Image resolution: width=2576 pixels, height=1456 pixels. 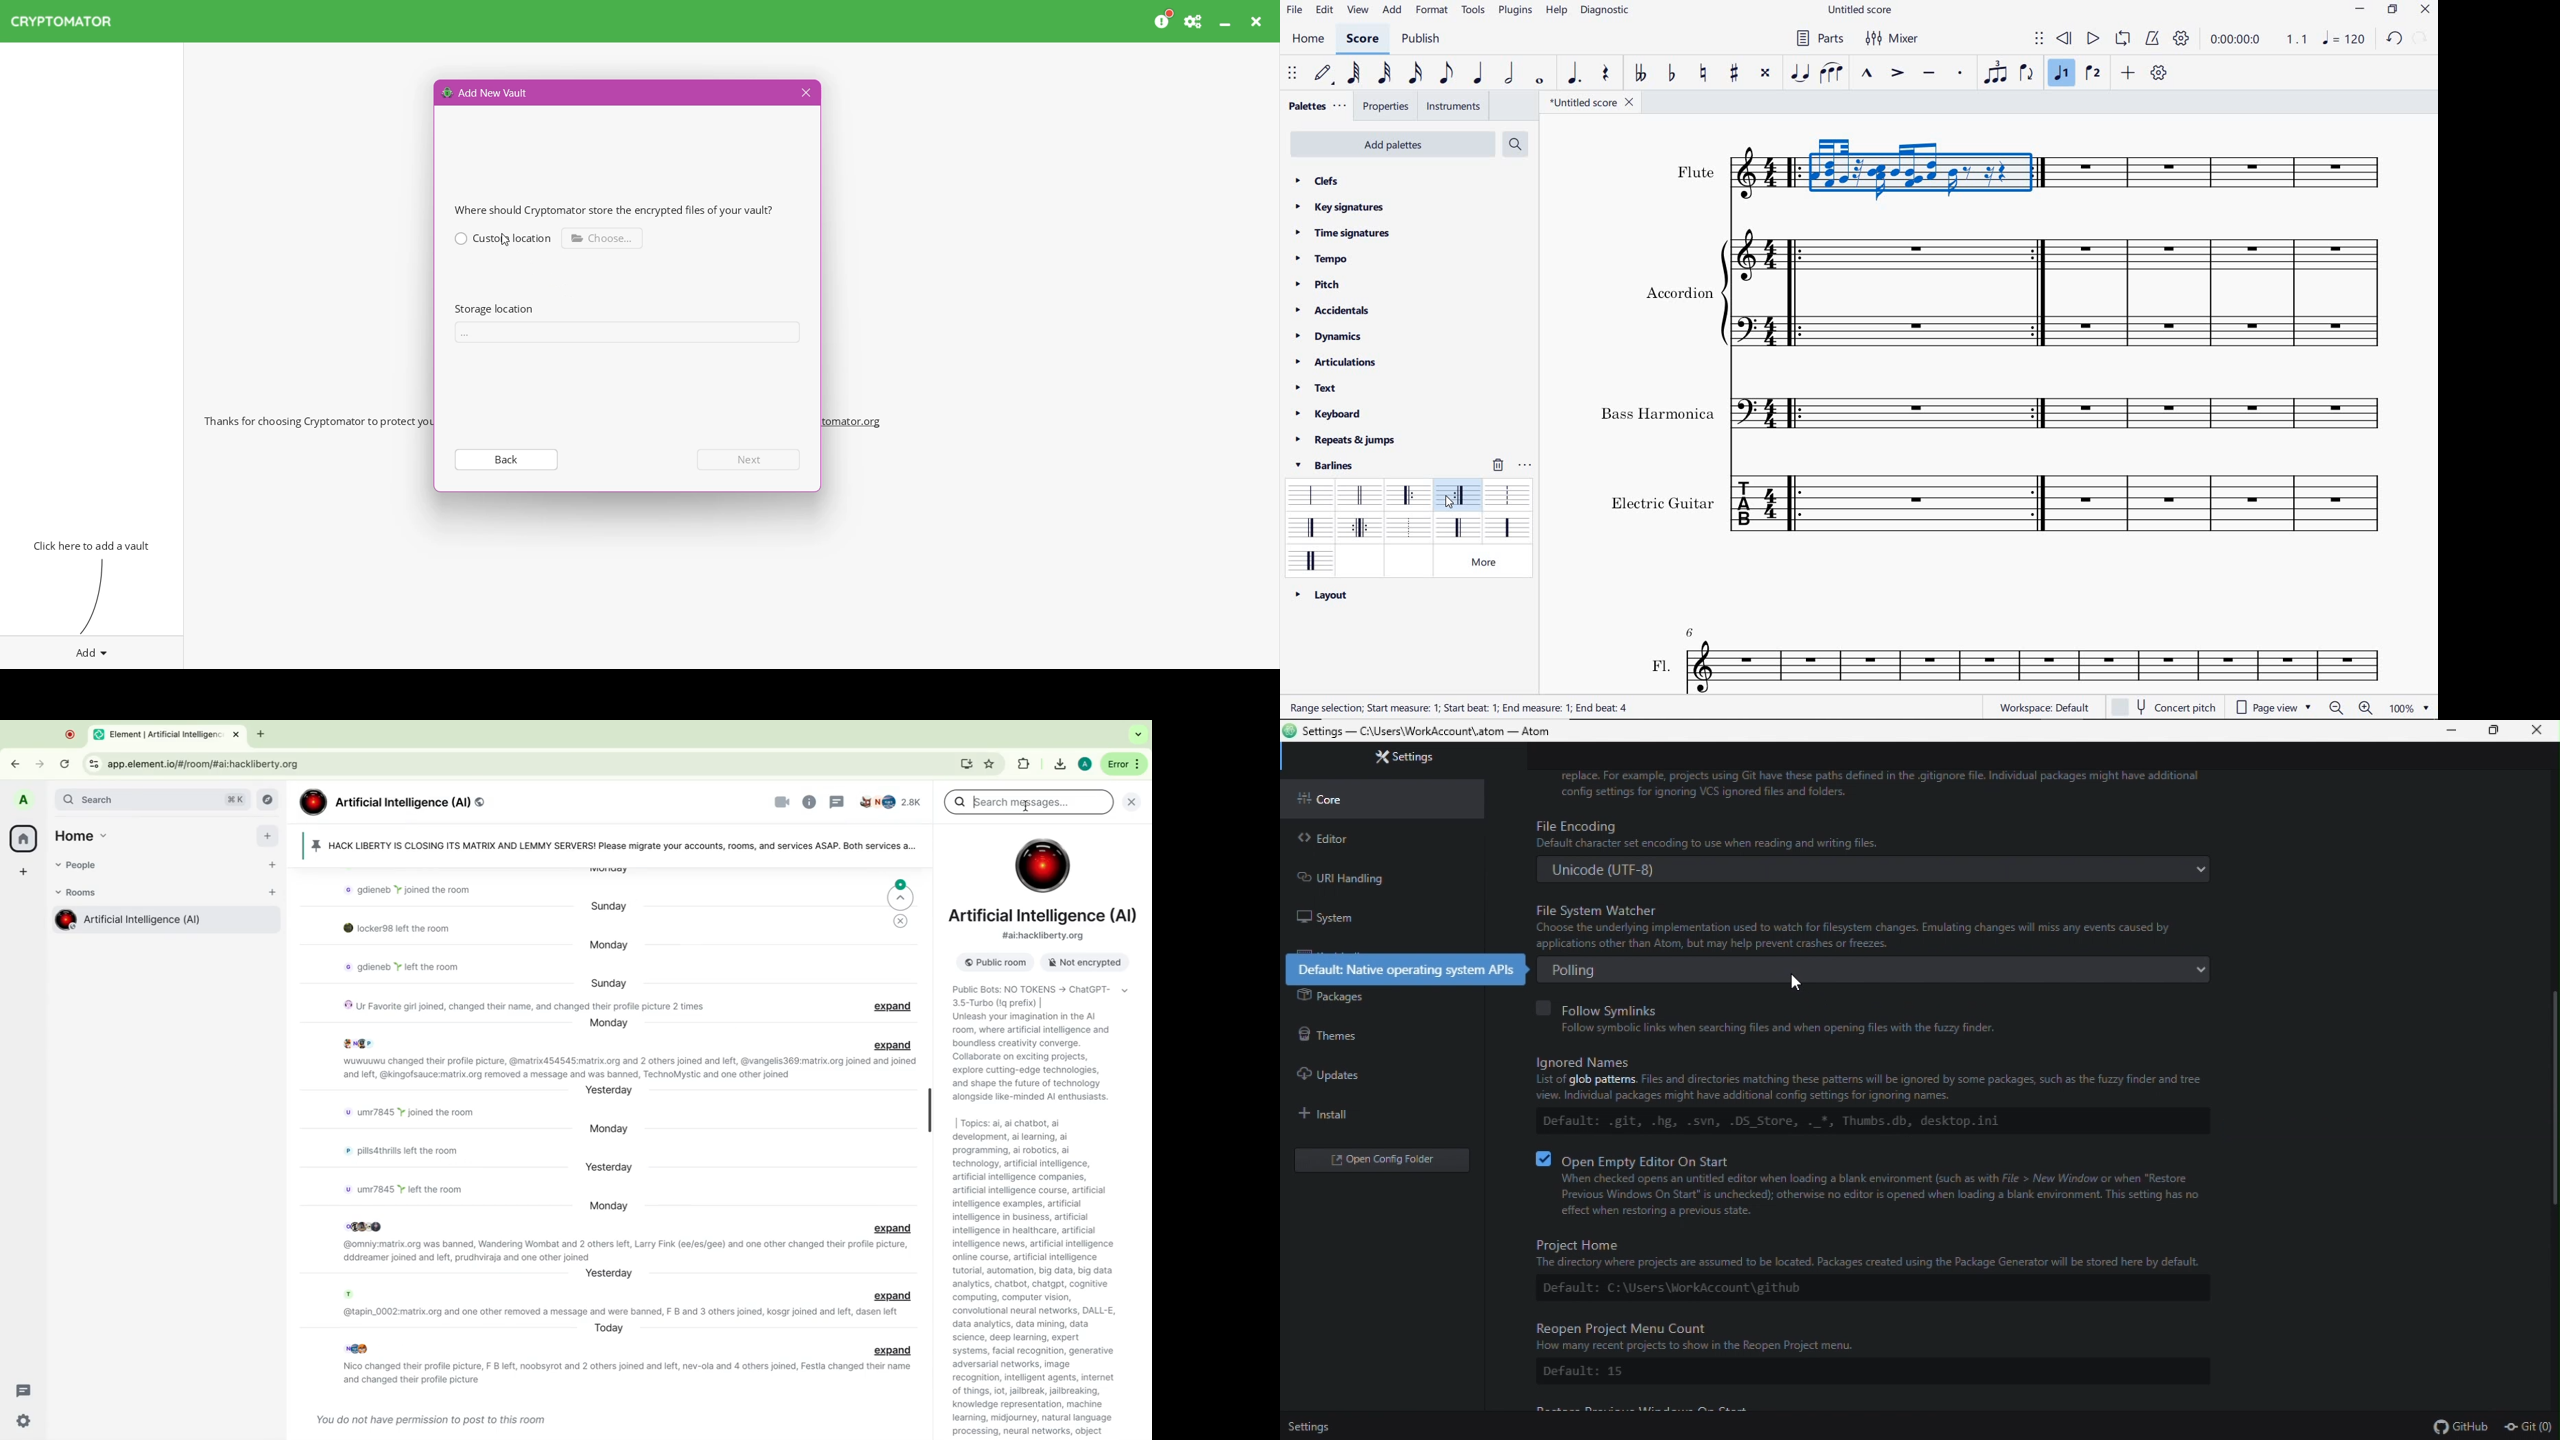 What do you see at coordinates (612, 1167) in the screenshot?
I see `day` at bounding box center [612, 1167].